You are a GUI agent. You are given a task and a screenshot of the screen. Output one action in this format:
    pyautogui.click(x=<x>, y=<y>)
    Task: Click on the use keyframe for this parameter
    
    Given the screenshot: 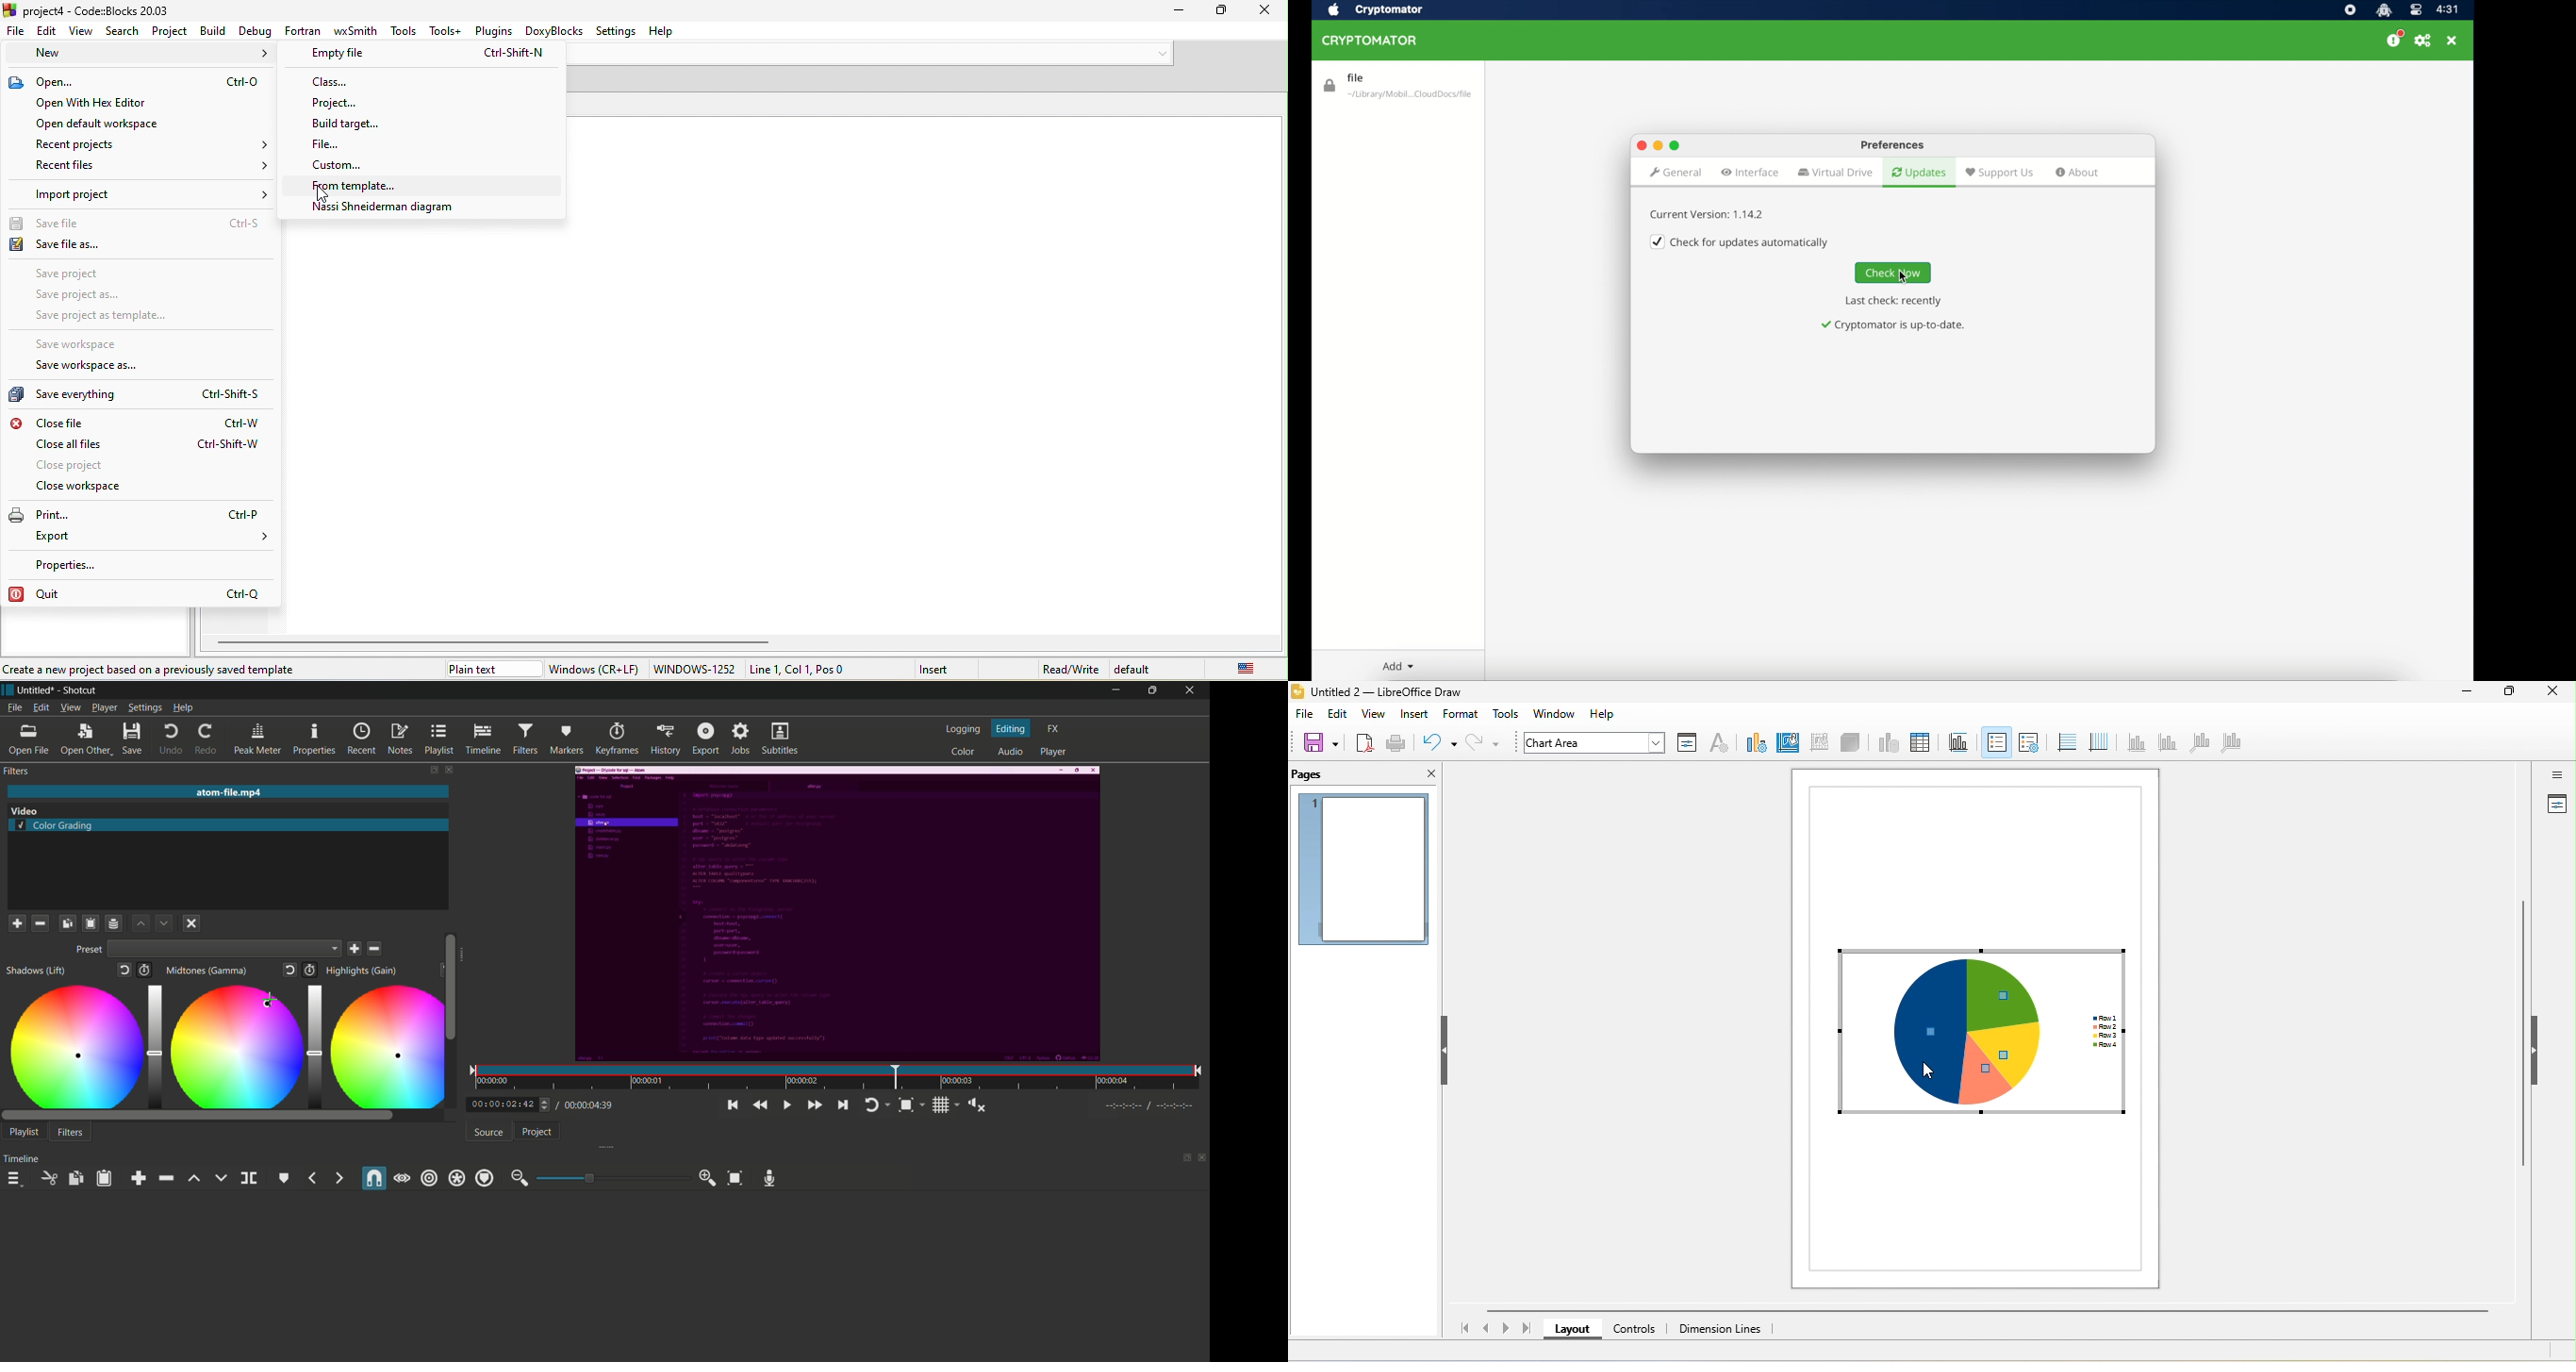 What is the action you would take?
    pyautogui.click(x=309, y=970)
    